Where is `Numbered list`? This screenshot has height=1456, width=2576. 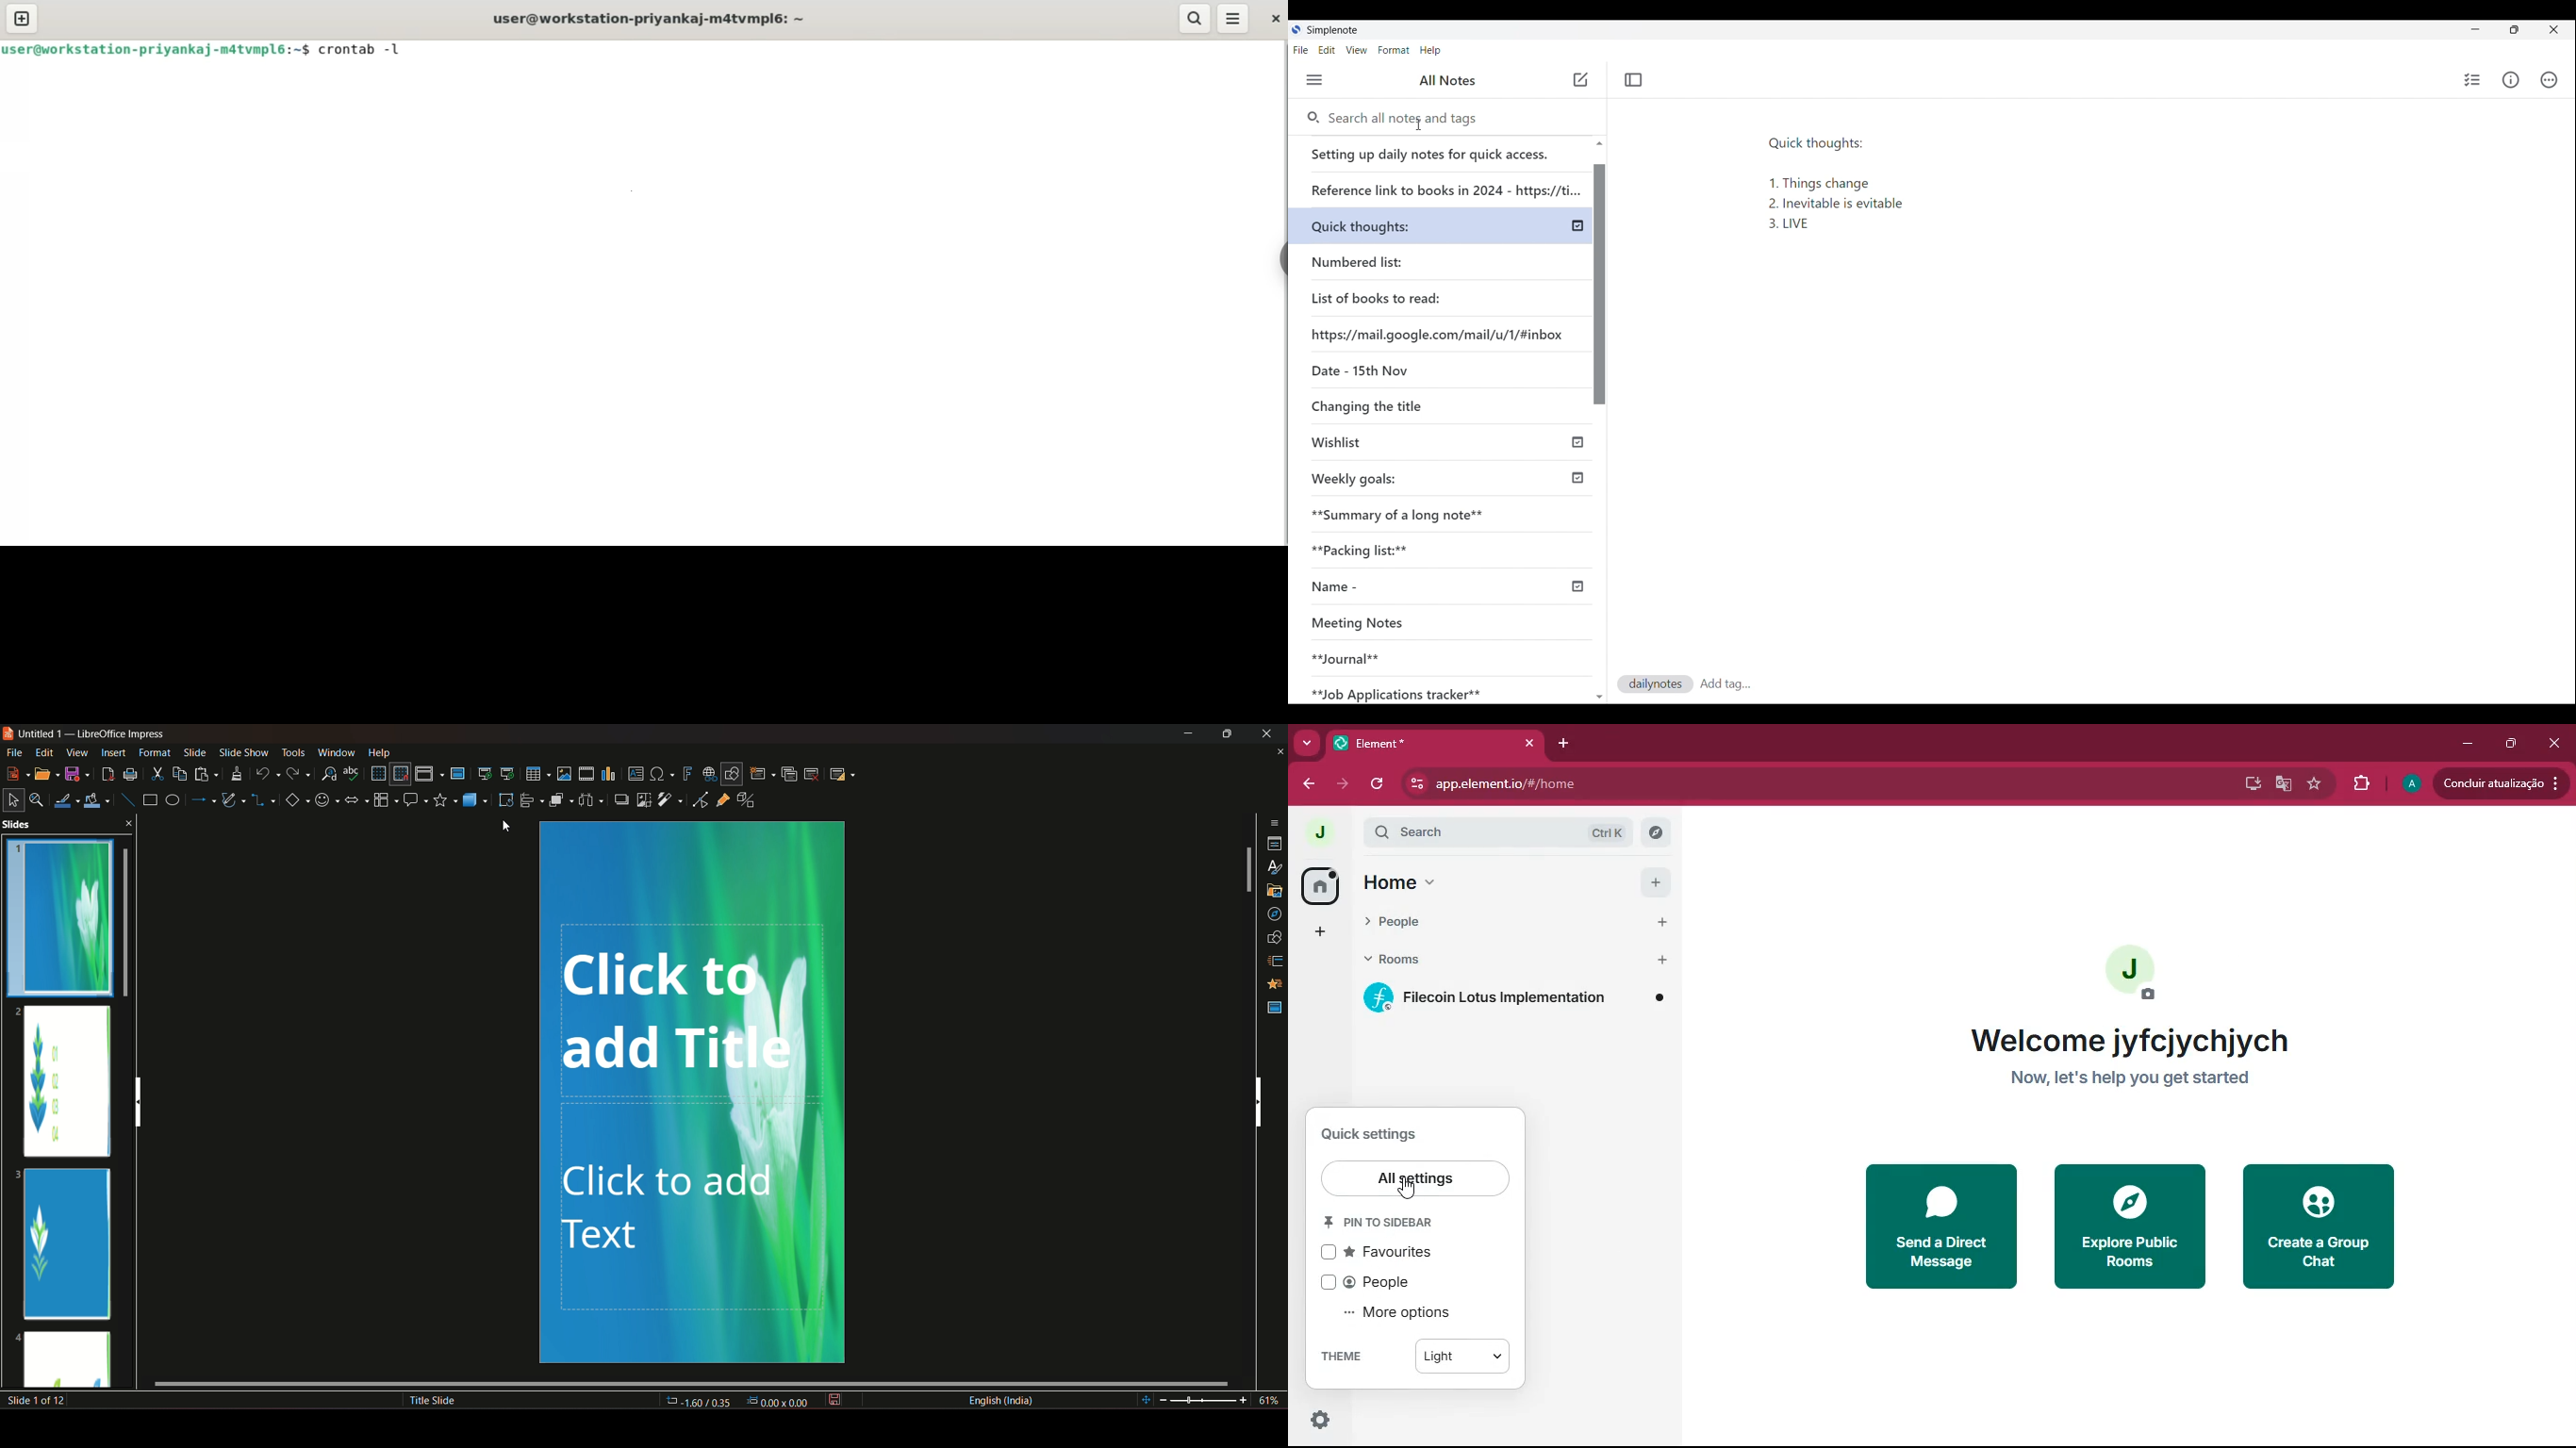 Numbered list is located at coordinates (1395, 259).